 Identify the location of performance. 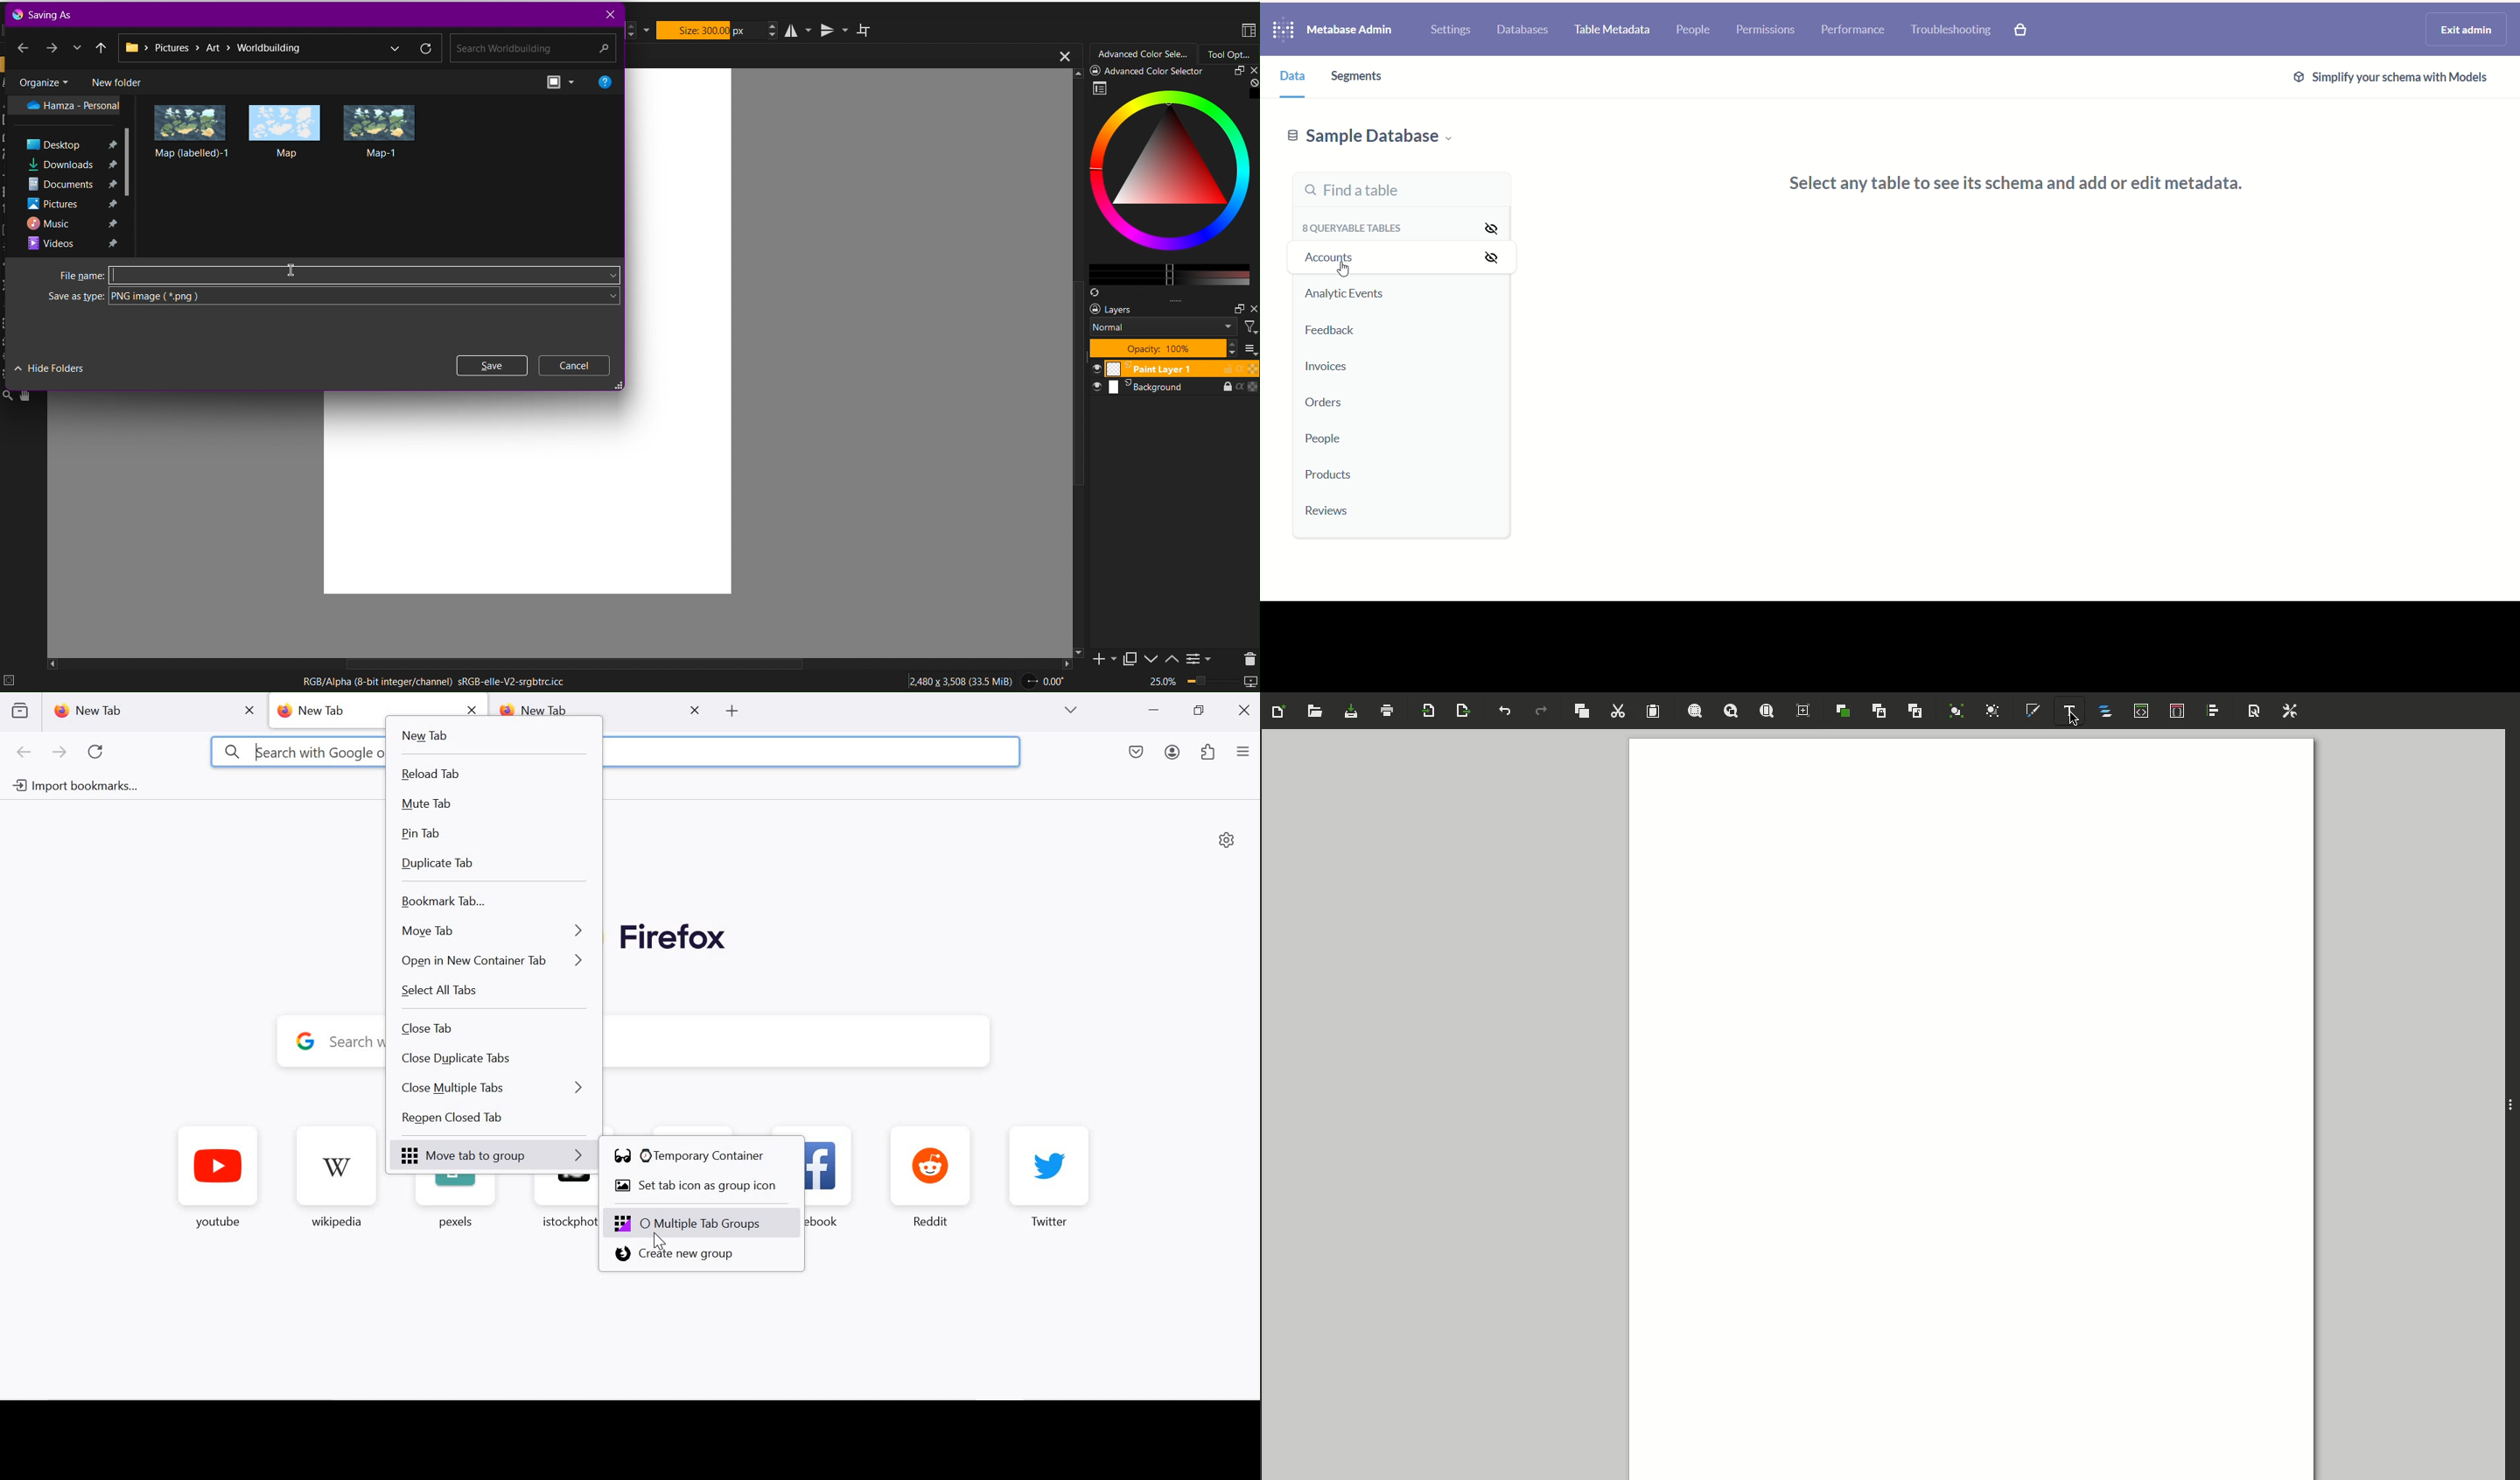
(1856, 29).